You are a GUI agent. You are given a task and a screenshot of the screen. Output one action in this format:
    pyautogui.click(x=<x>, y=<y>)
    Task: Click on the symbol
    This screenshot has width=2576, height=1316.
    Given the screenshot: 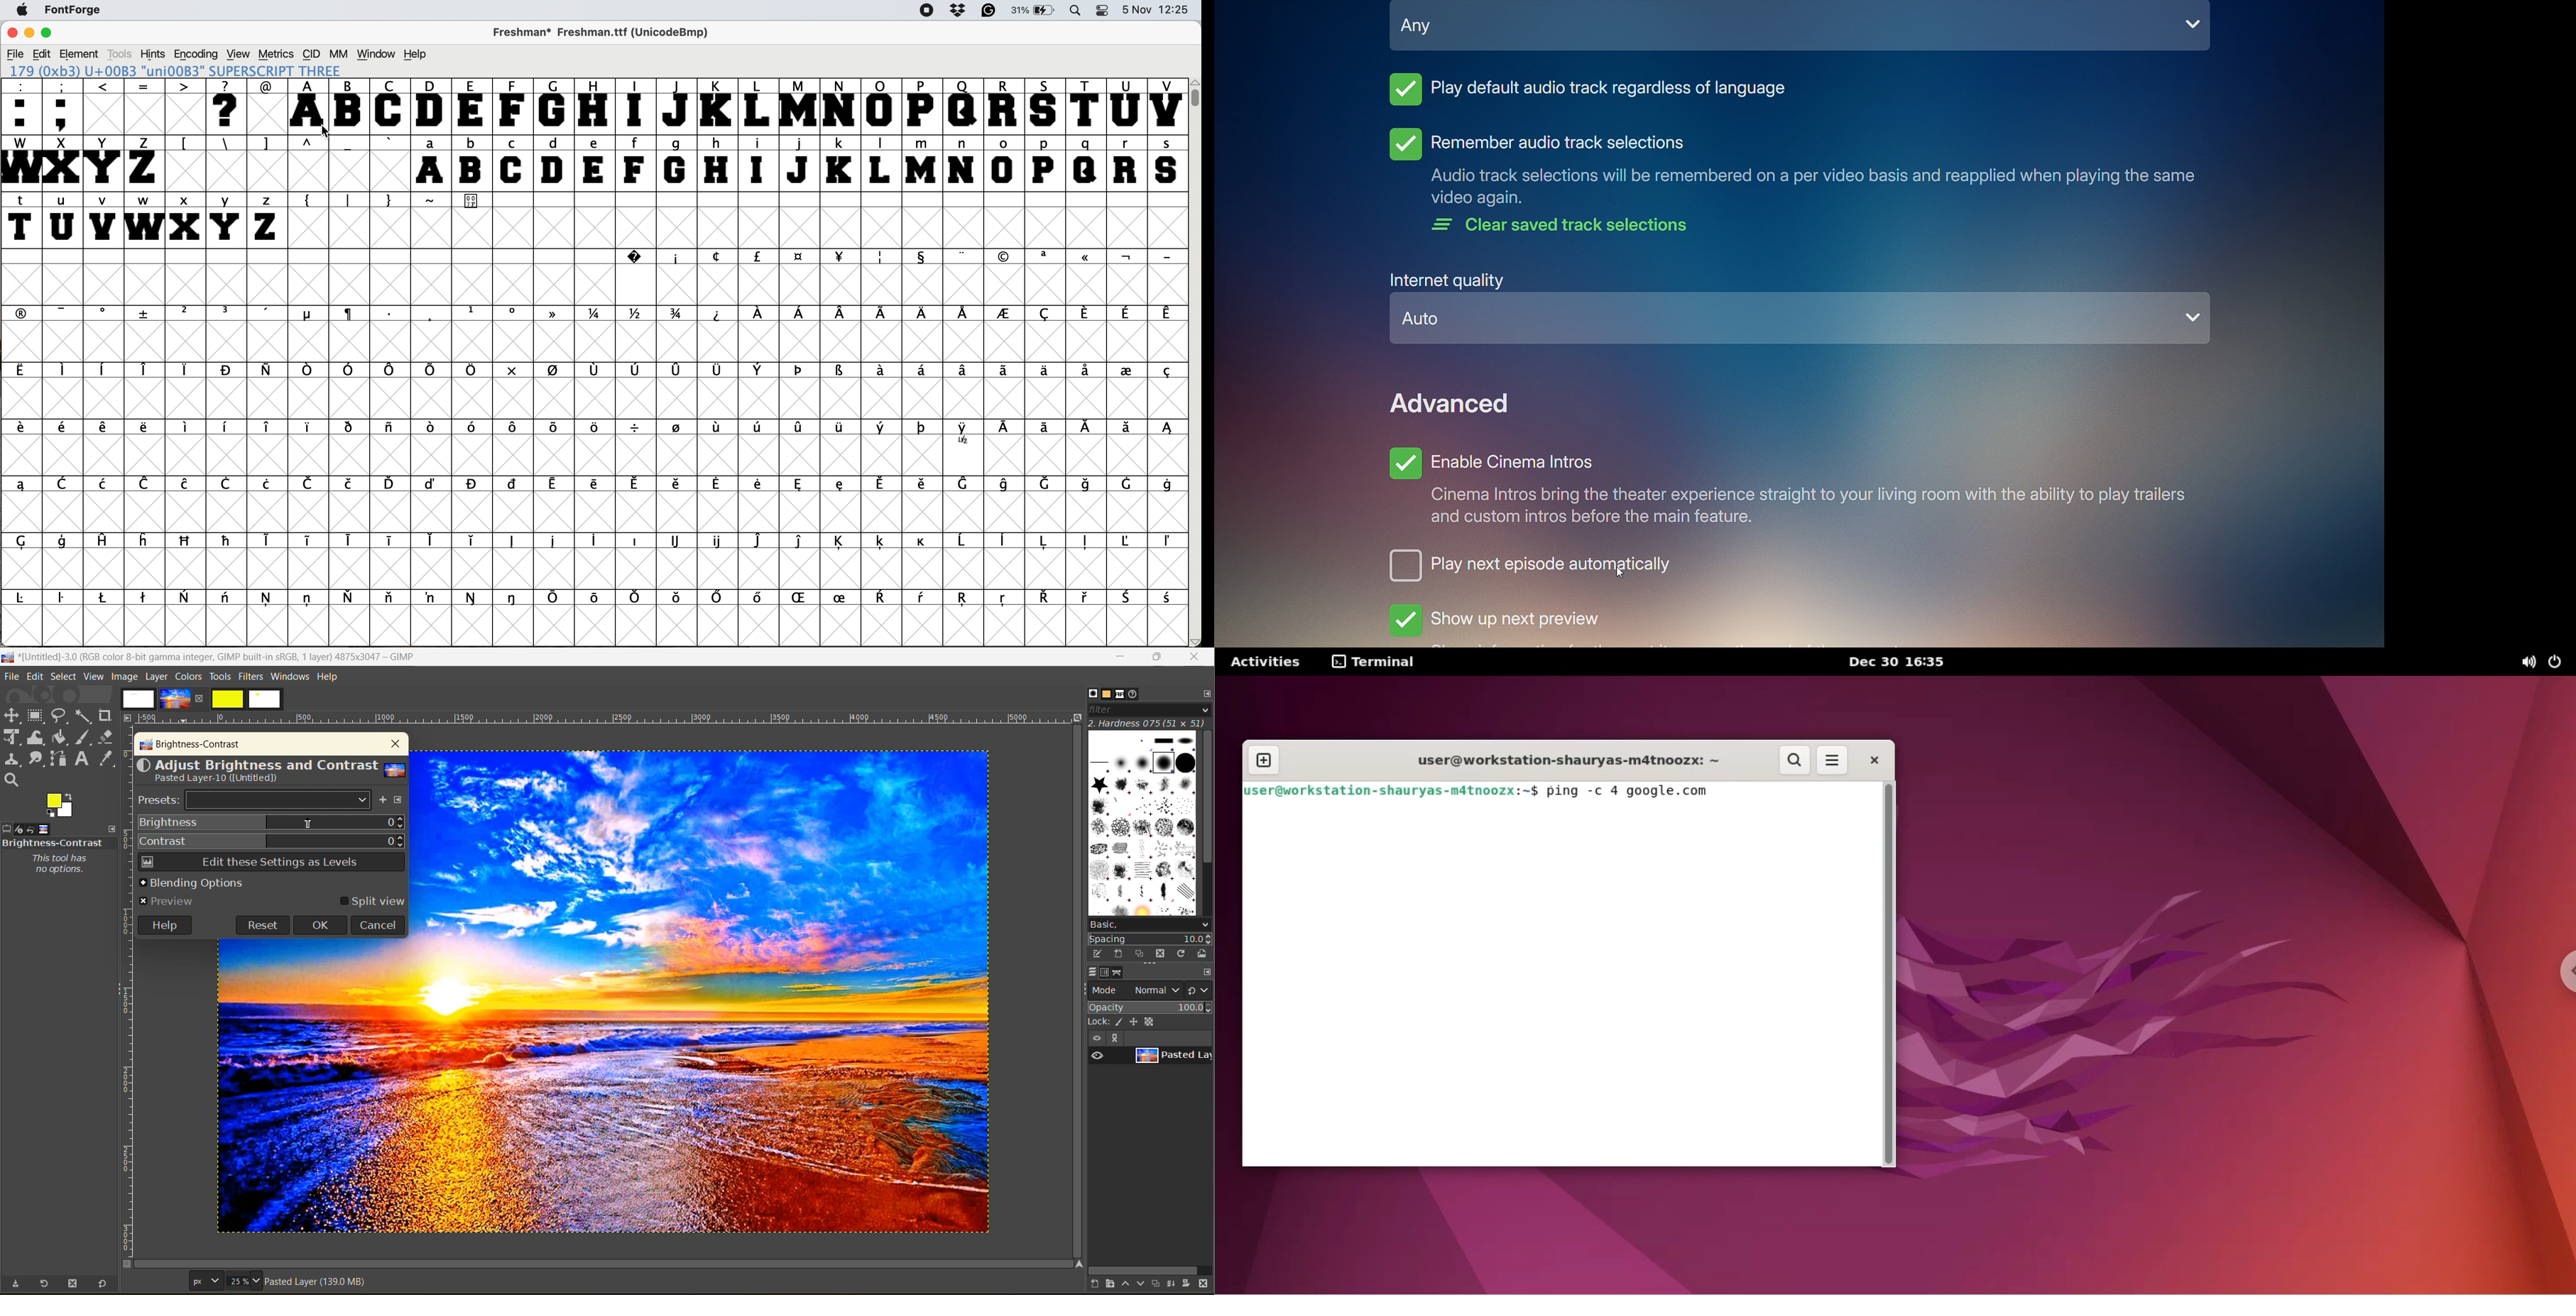 What is the action you would take?
    pyautogui.click(x=1049, y=428)
    